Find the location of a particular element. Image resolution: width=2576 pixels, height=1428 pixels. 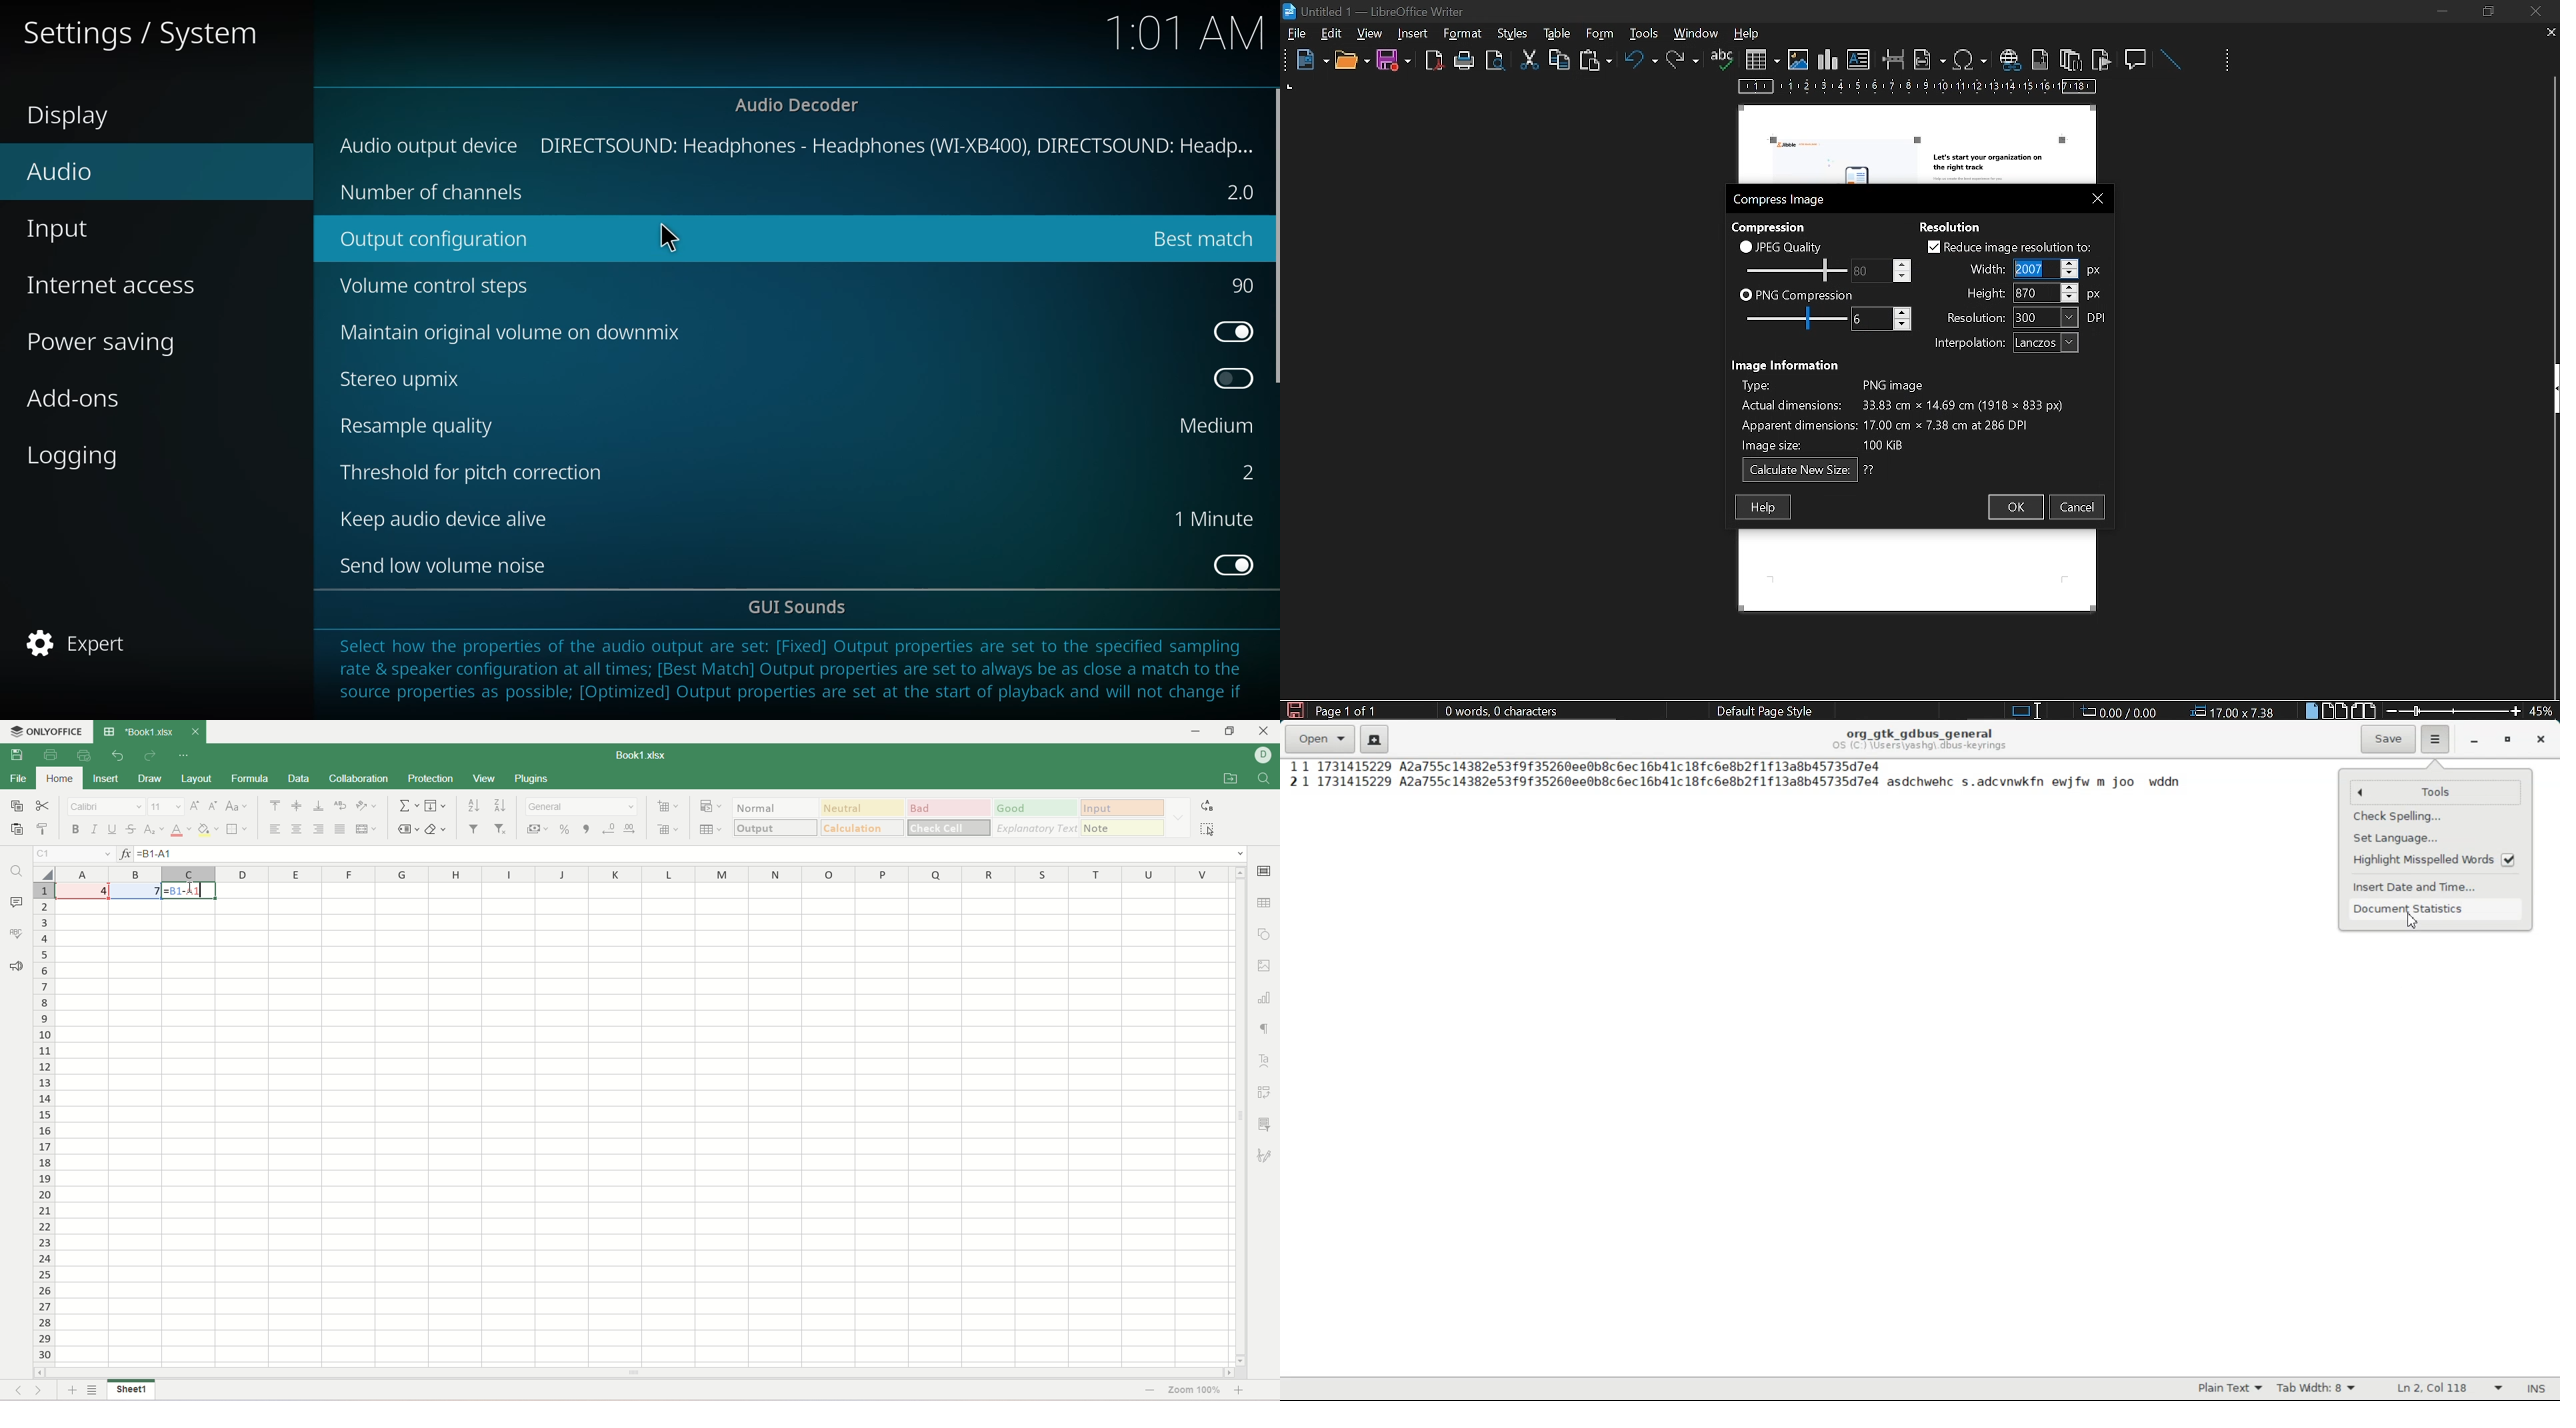

insert is located at coordinates (1414, 34).